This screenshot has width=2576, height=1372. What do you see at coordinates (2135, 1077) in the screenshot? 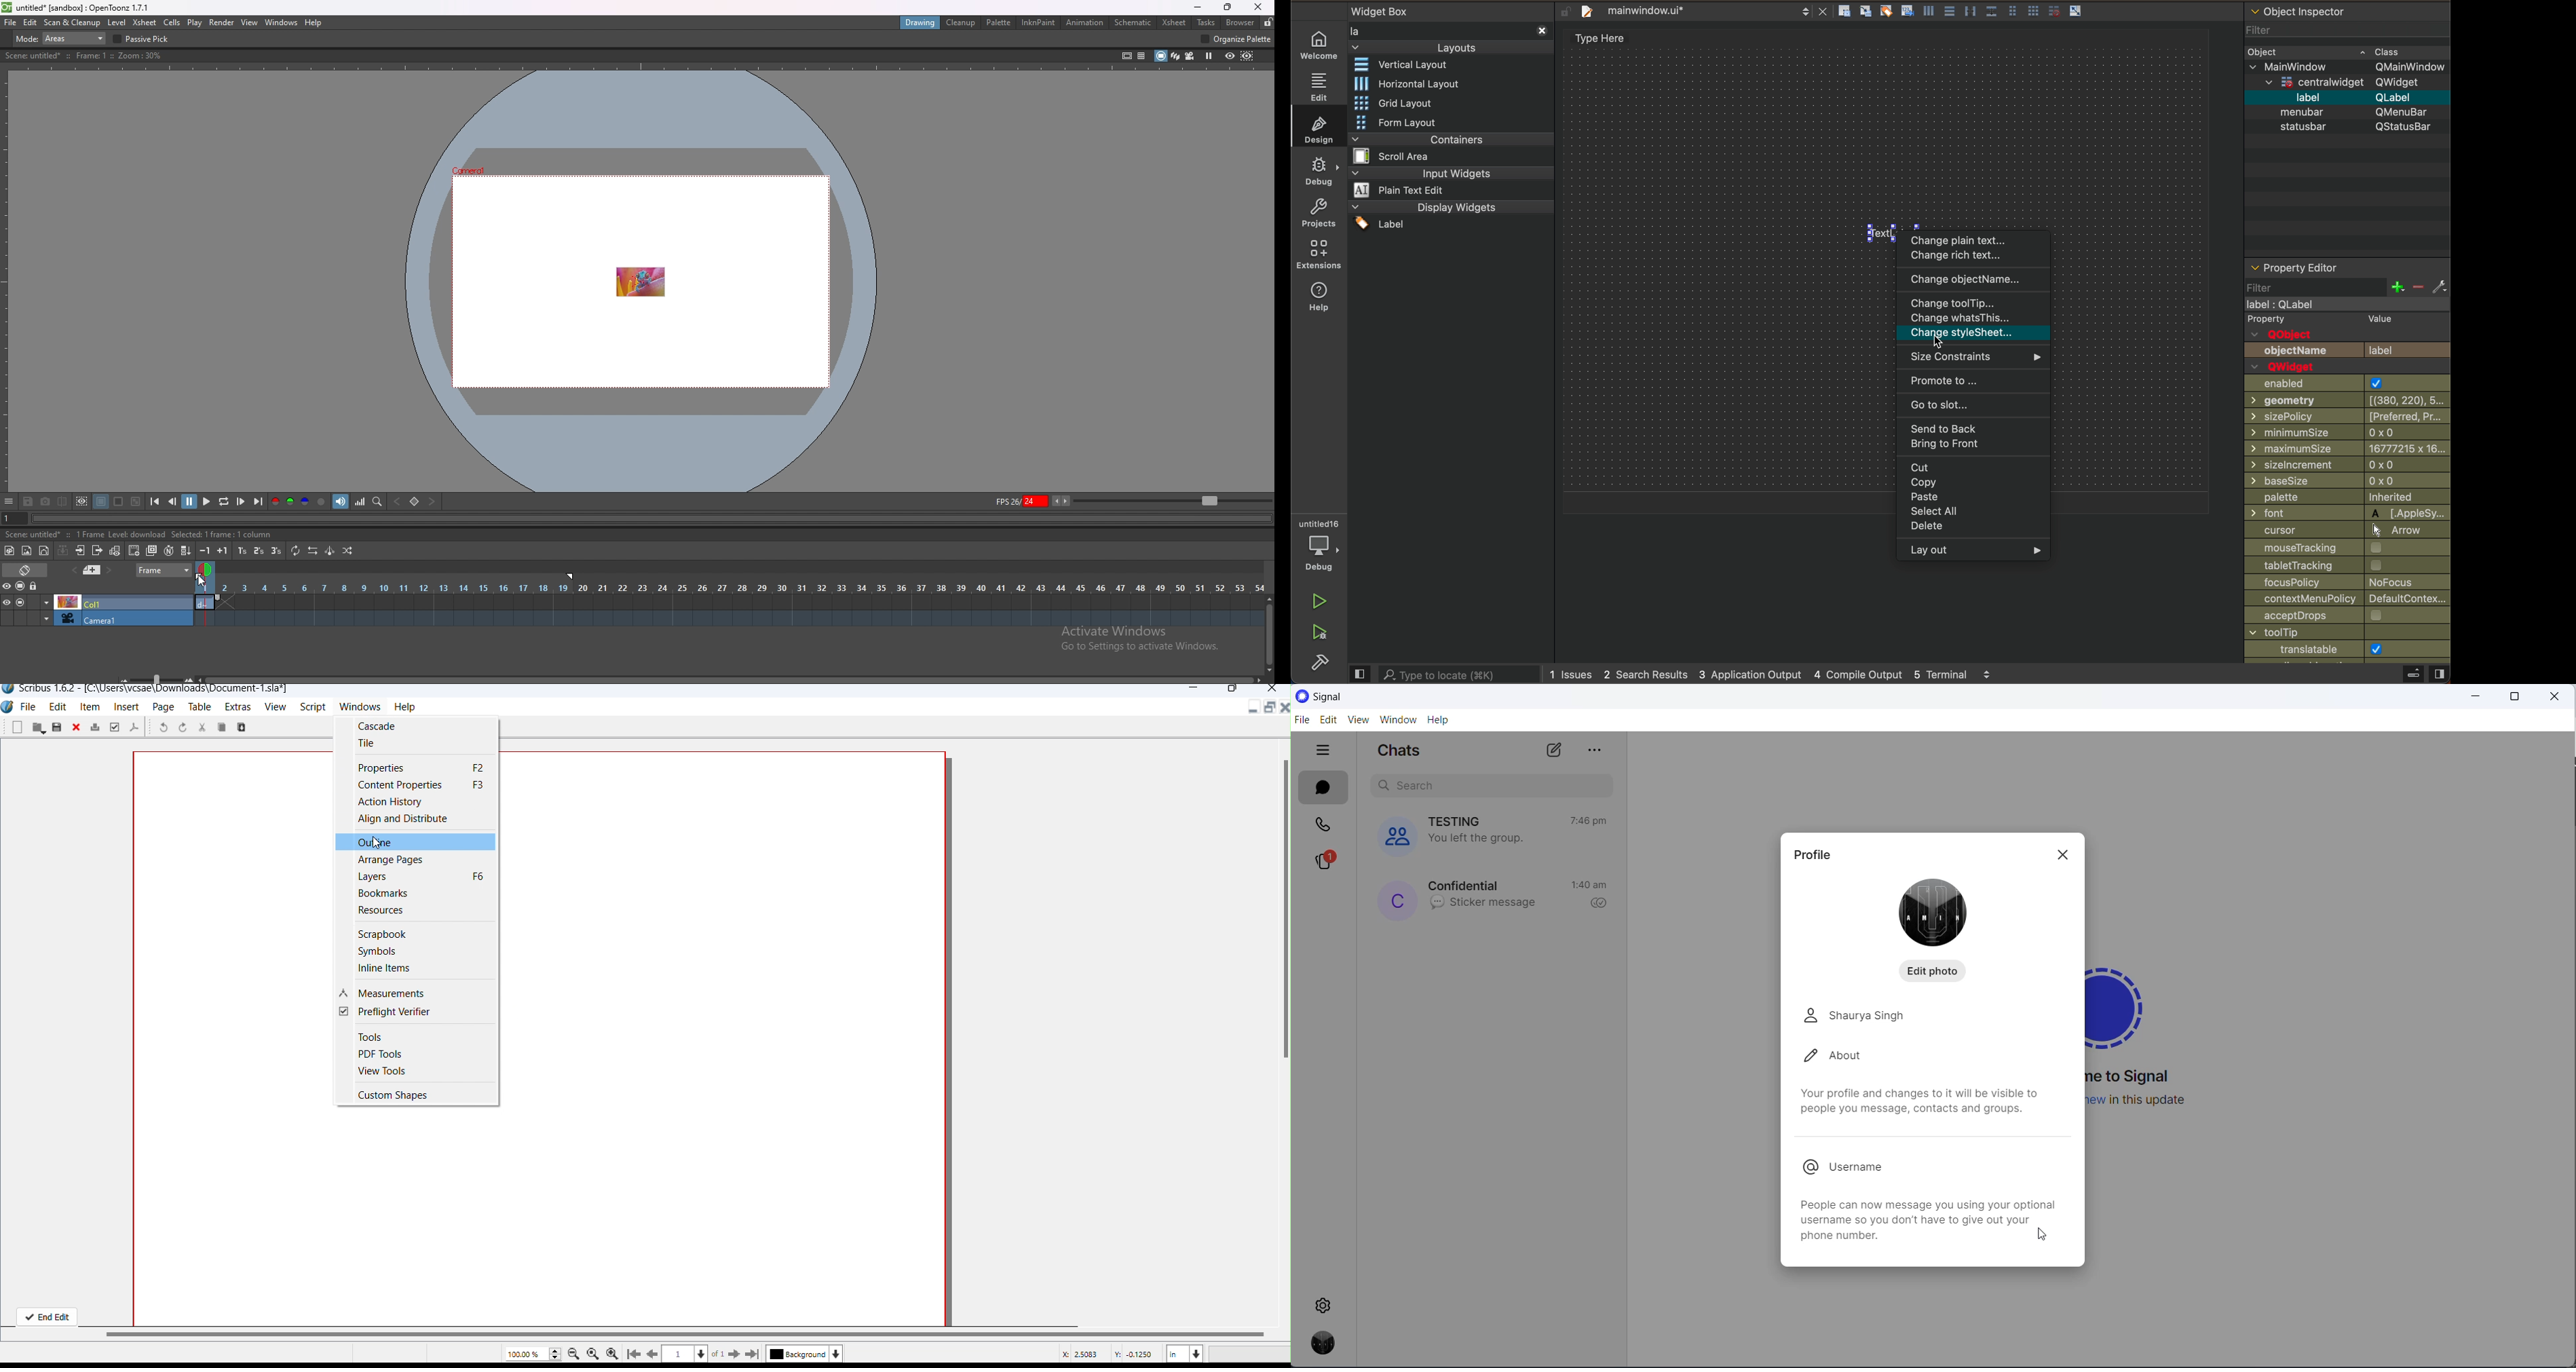
I see `welcome message` at bounding box center [2135, 1077].